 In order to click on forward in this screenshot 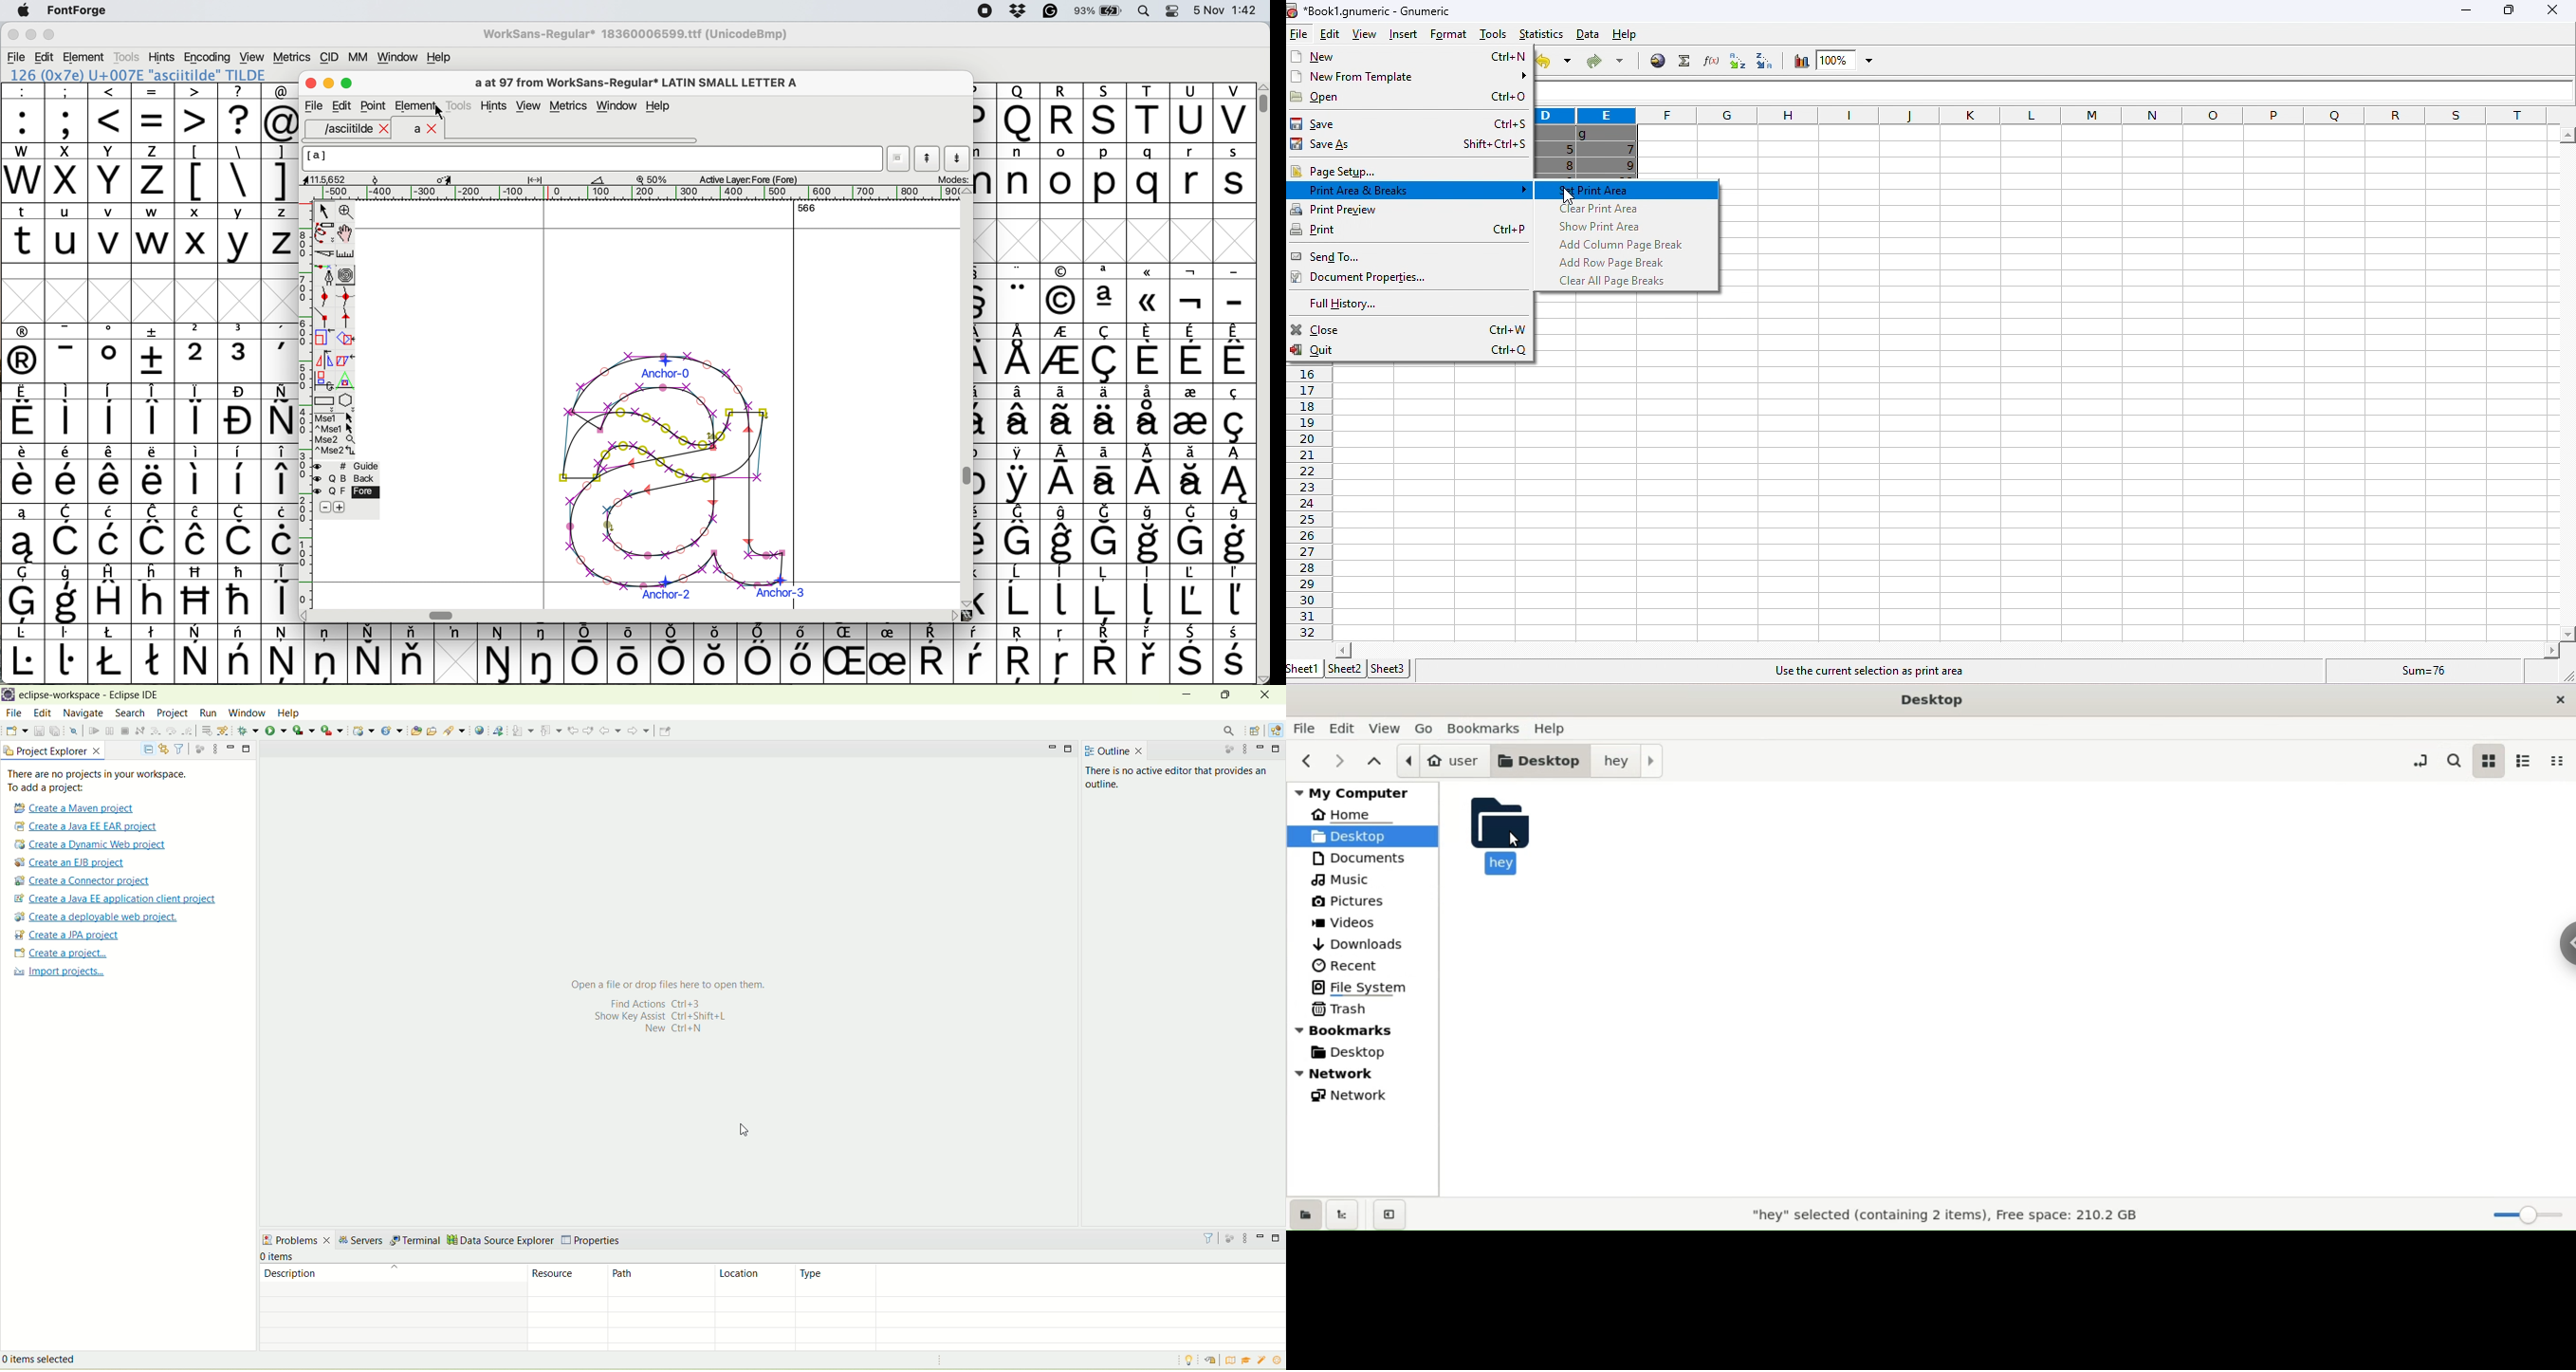, I will do `click(691, 731)`.